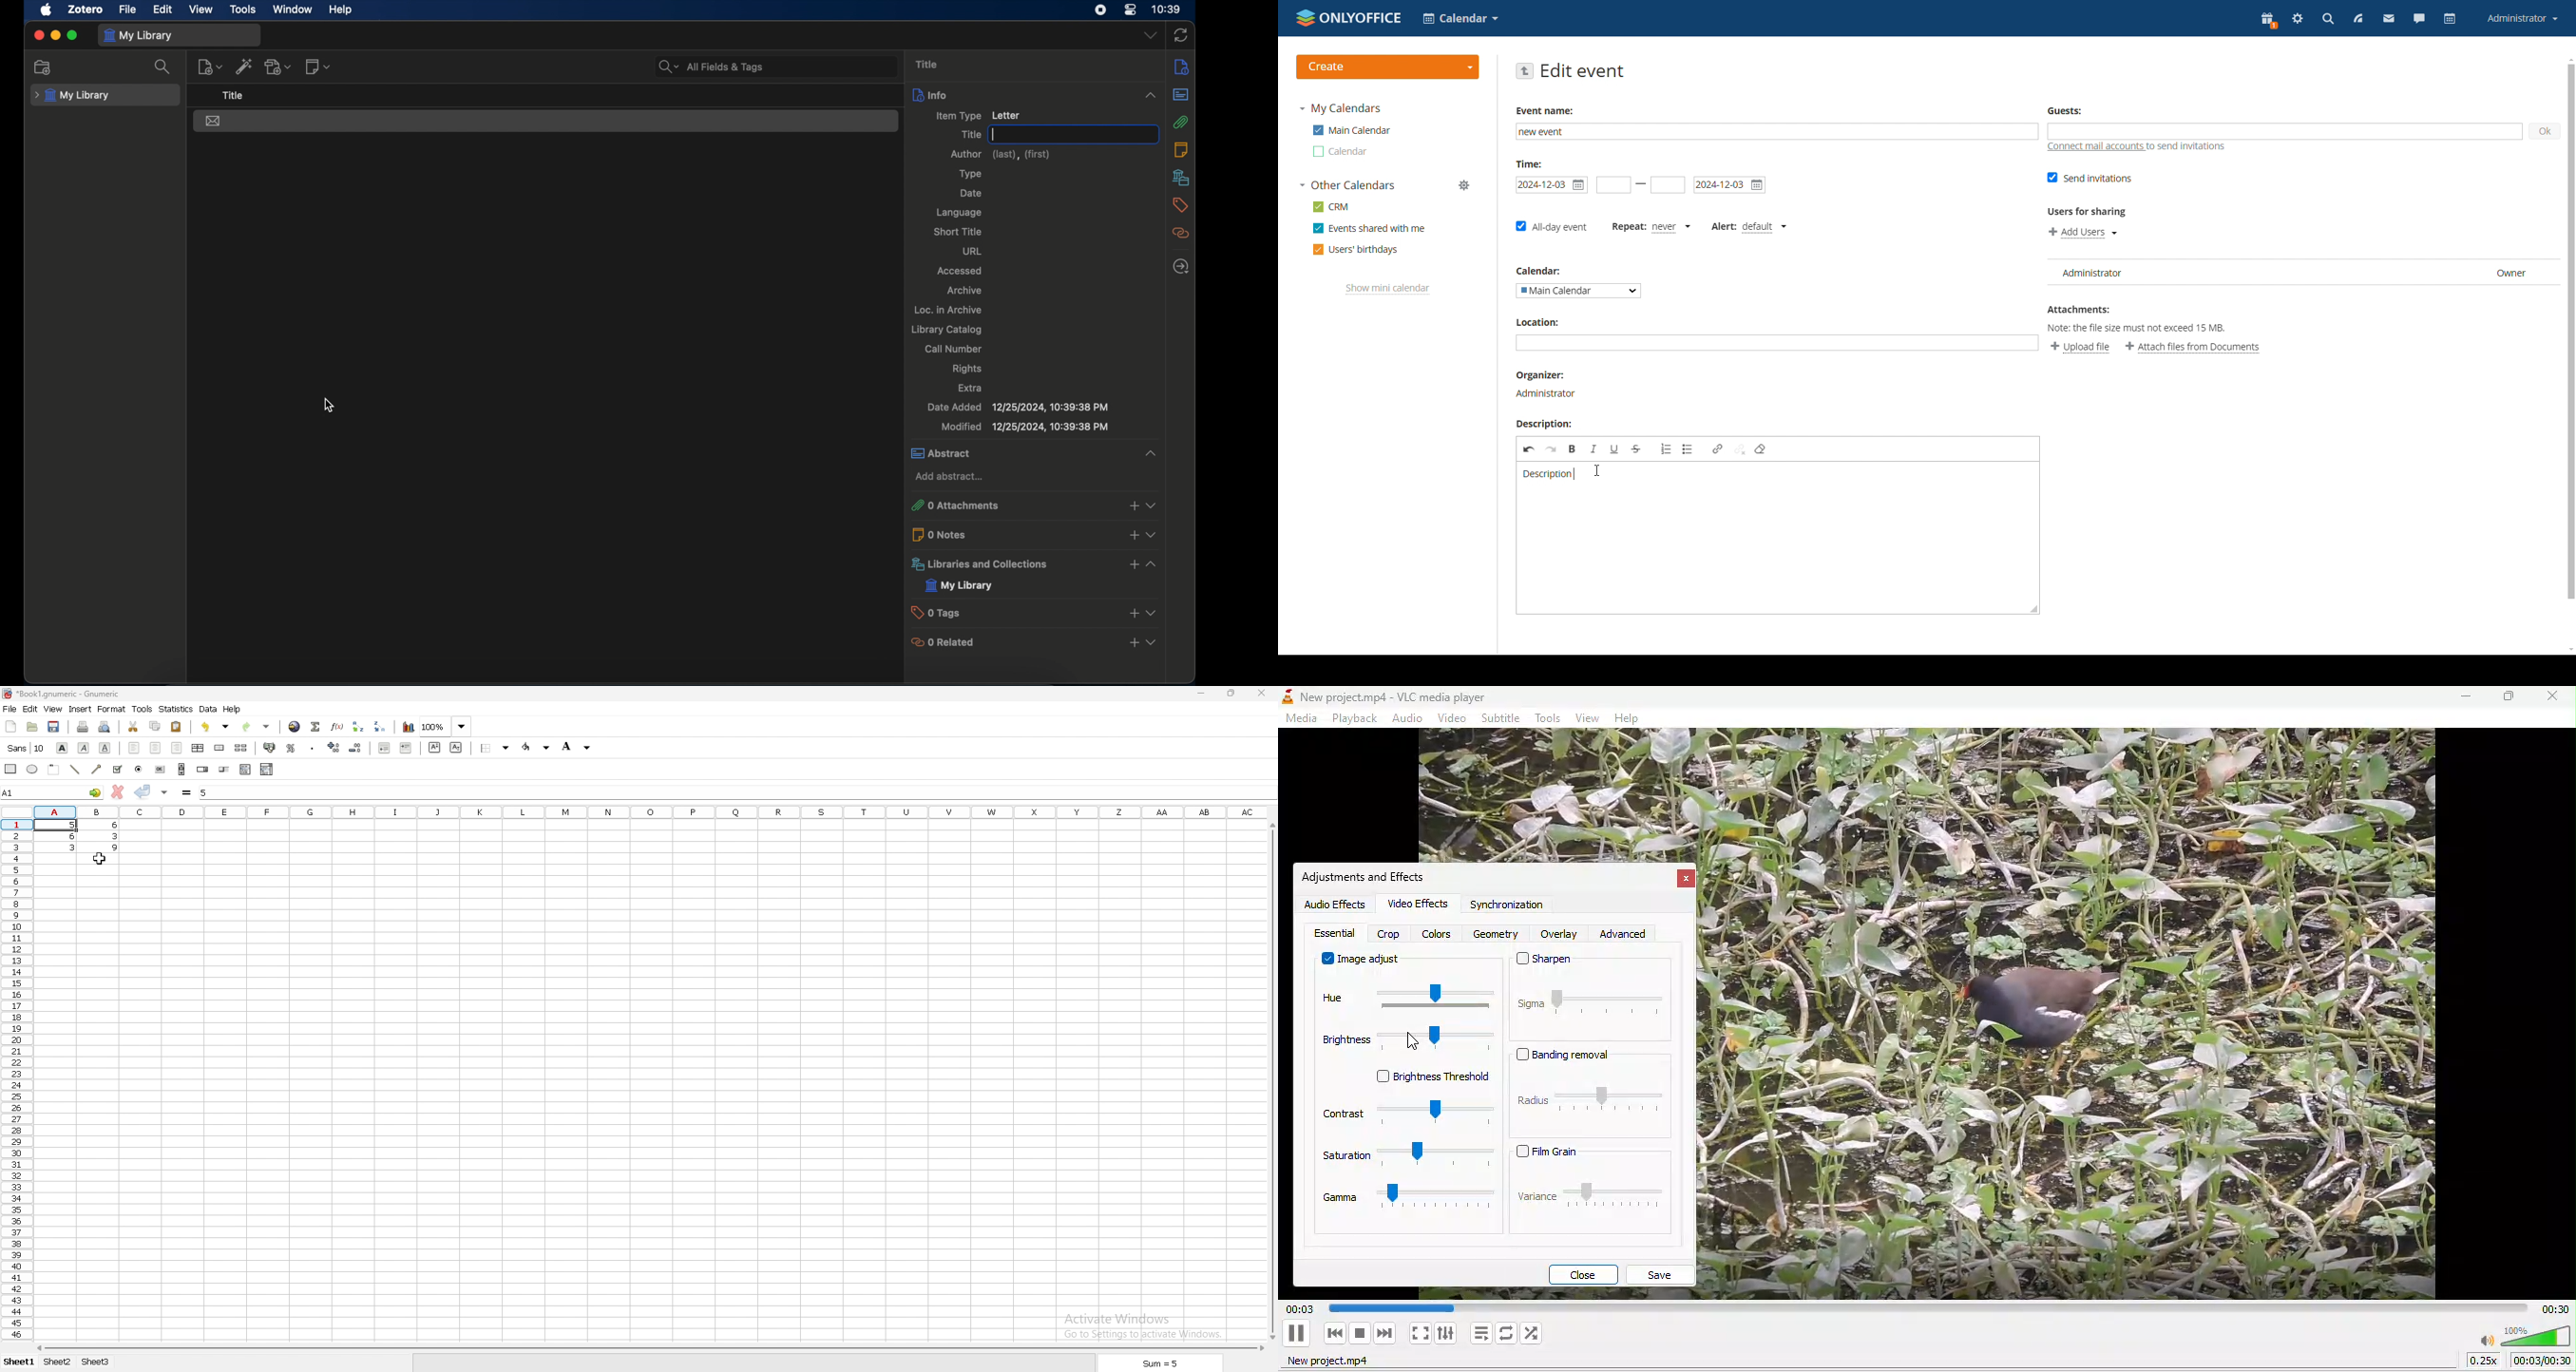  I want to click on selected cell, so click(53, 792).